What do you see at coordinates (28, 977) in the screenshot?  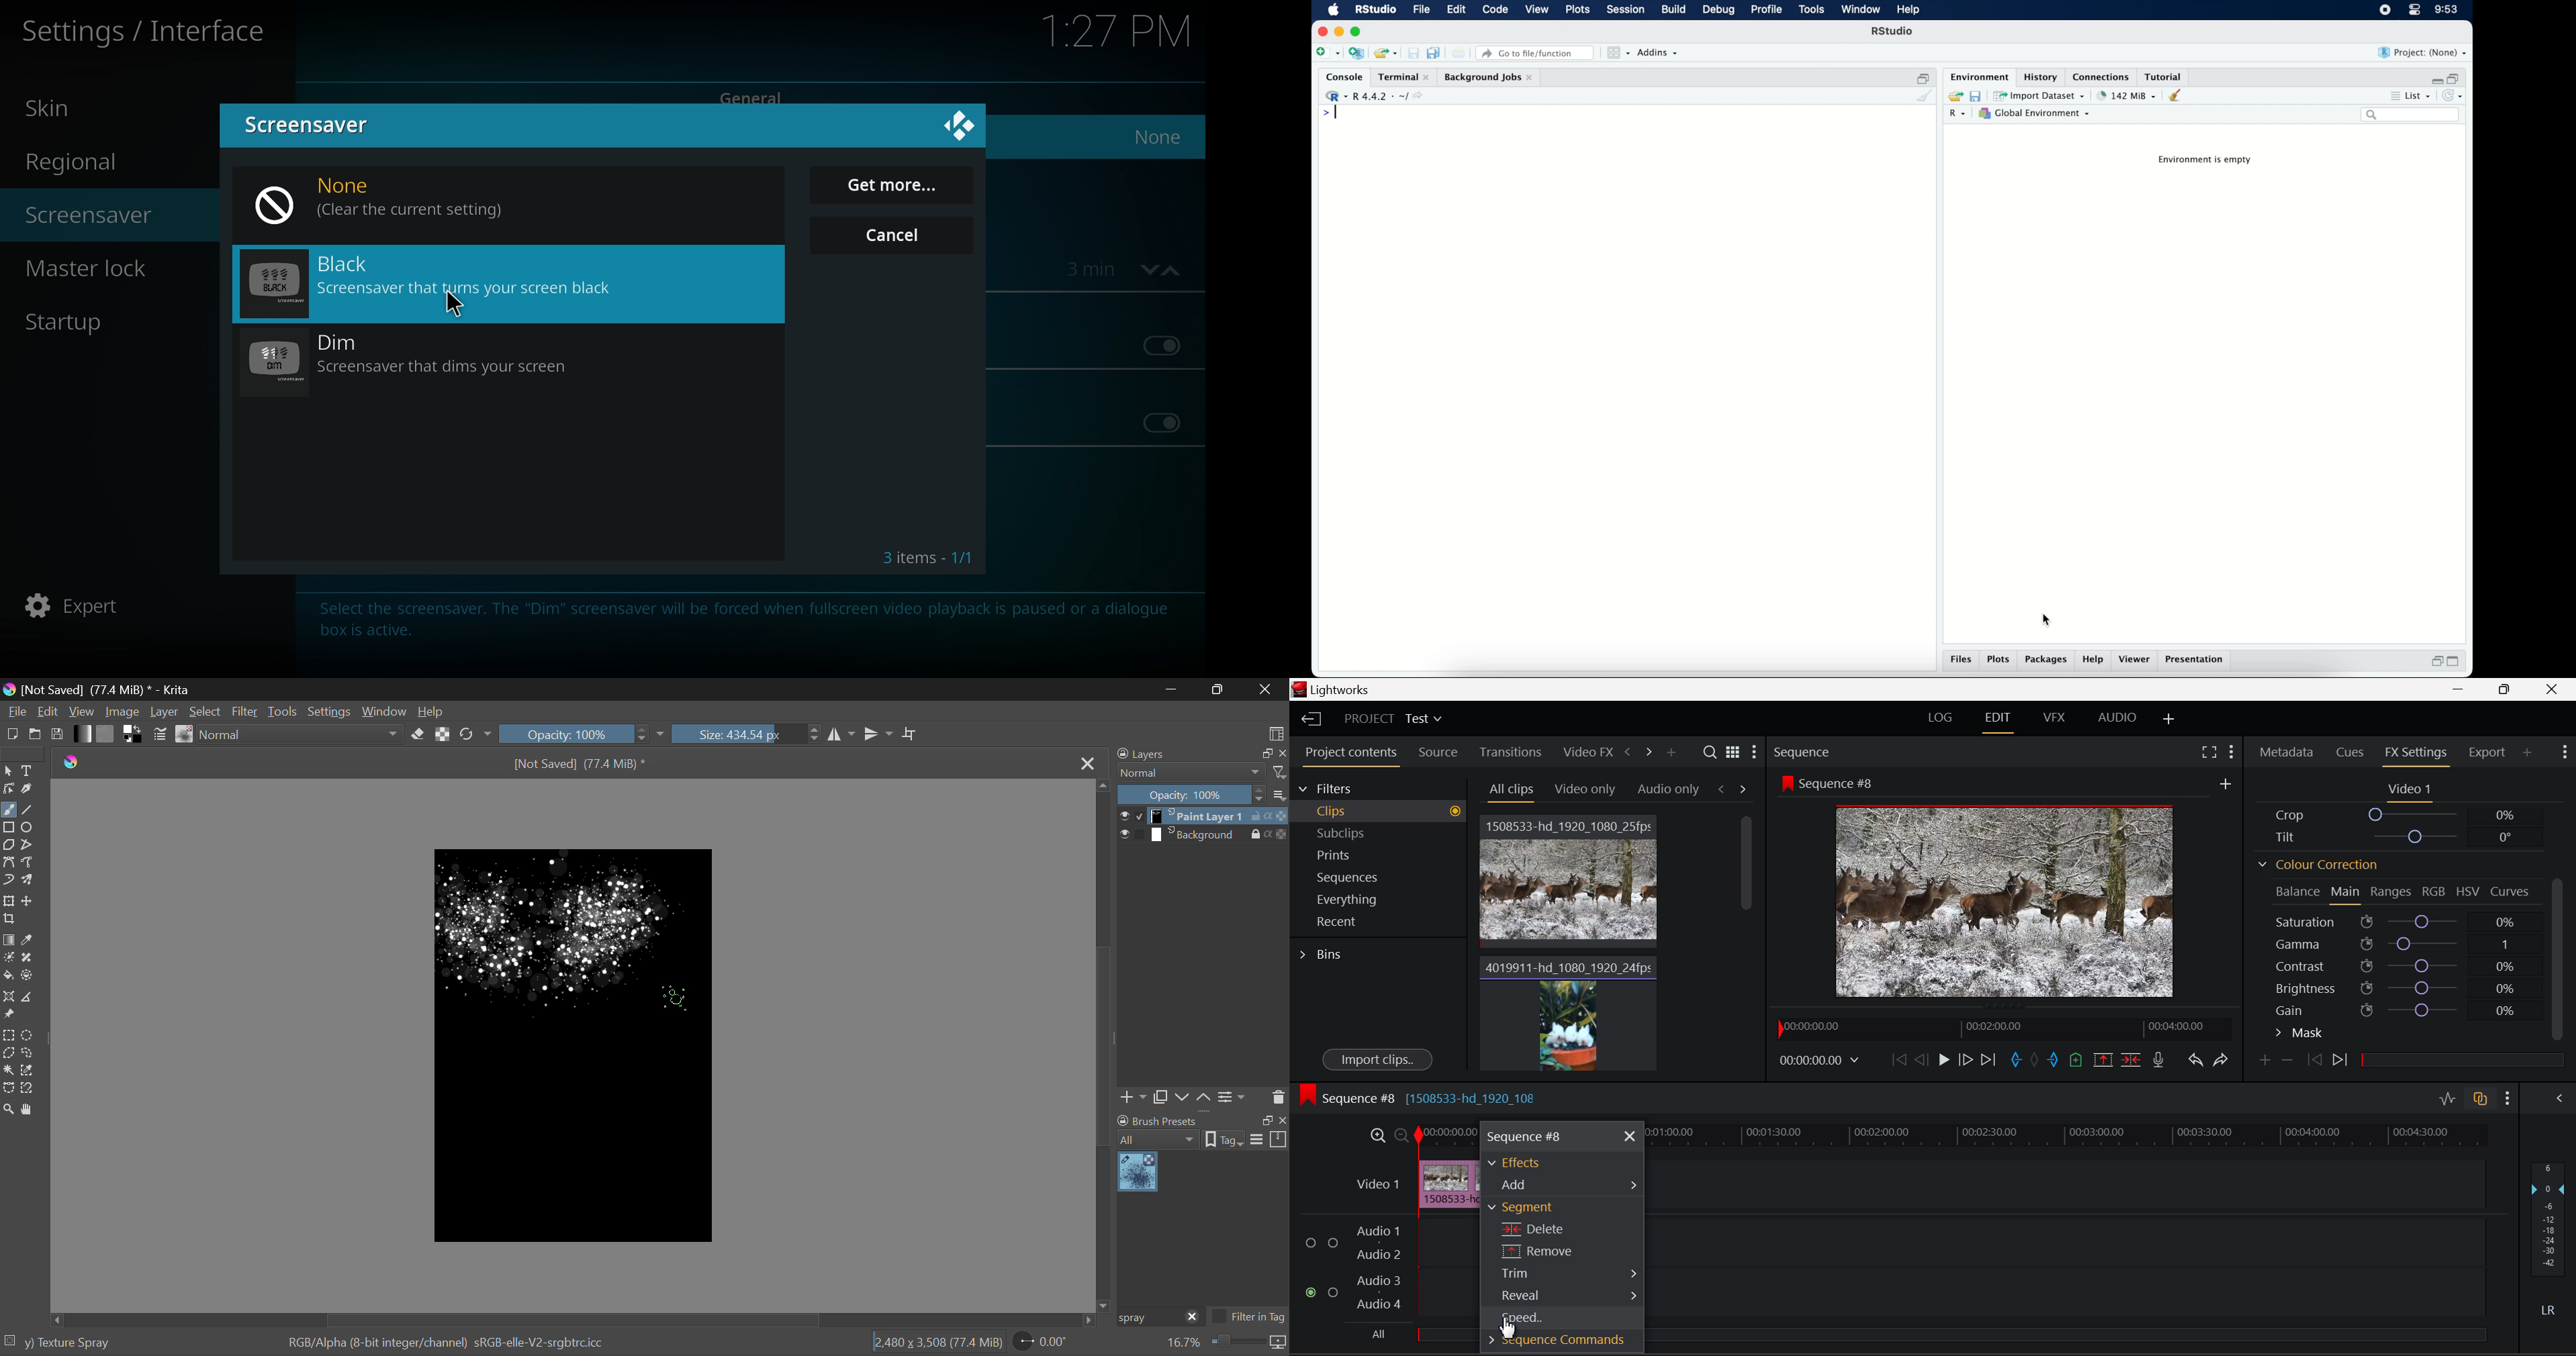 I see `Enclose and Fill` at bounding box center [28, 977].